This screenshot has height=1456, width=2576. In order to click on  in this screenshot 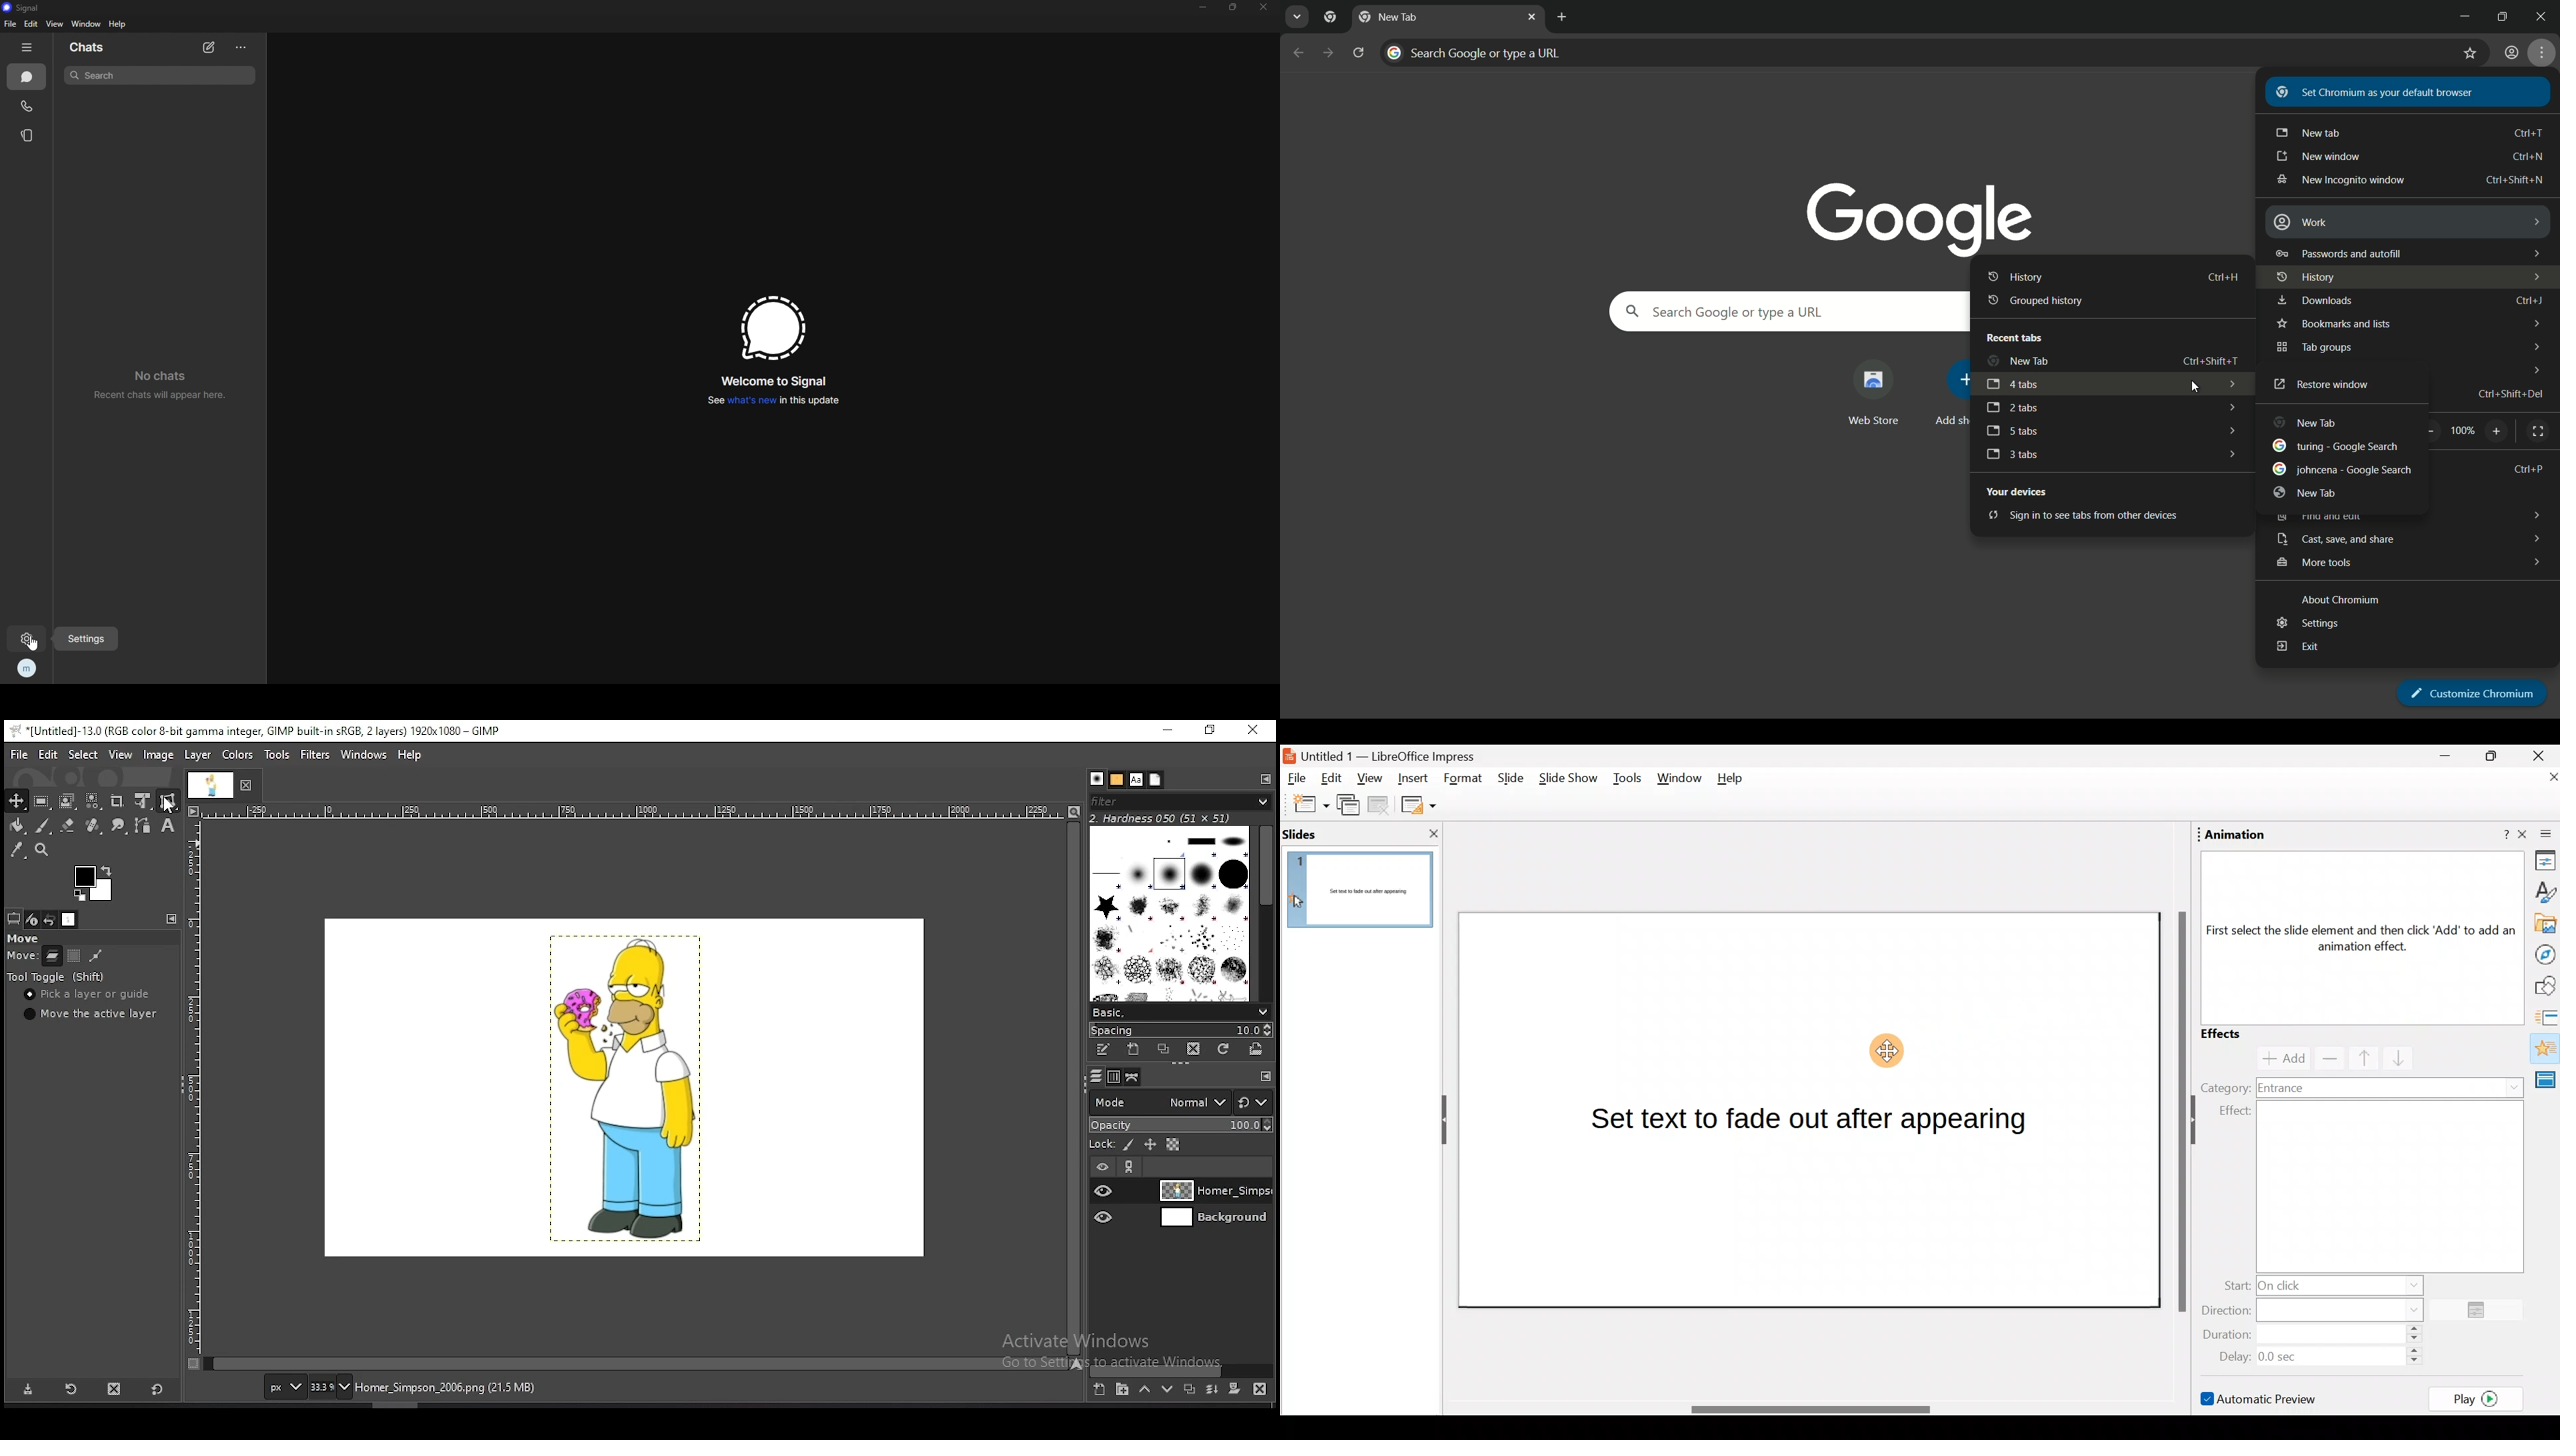, I will do `click(1267, 1076)`.